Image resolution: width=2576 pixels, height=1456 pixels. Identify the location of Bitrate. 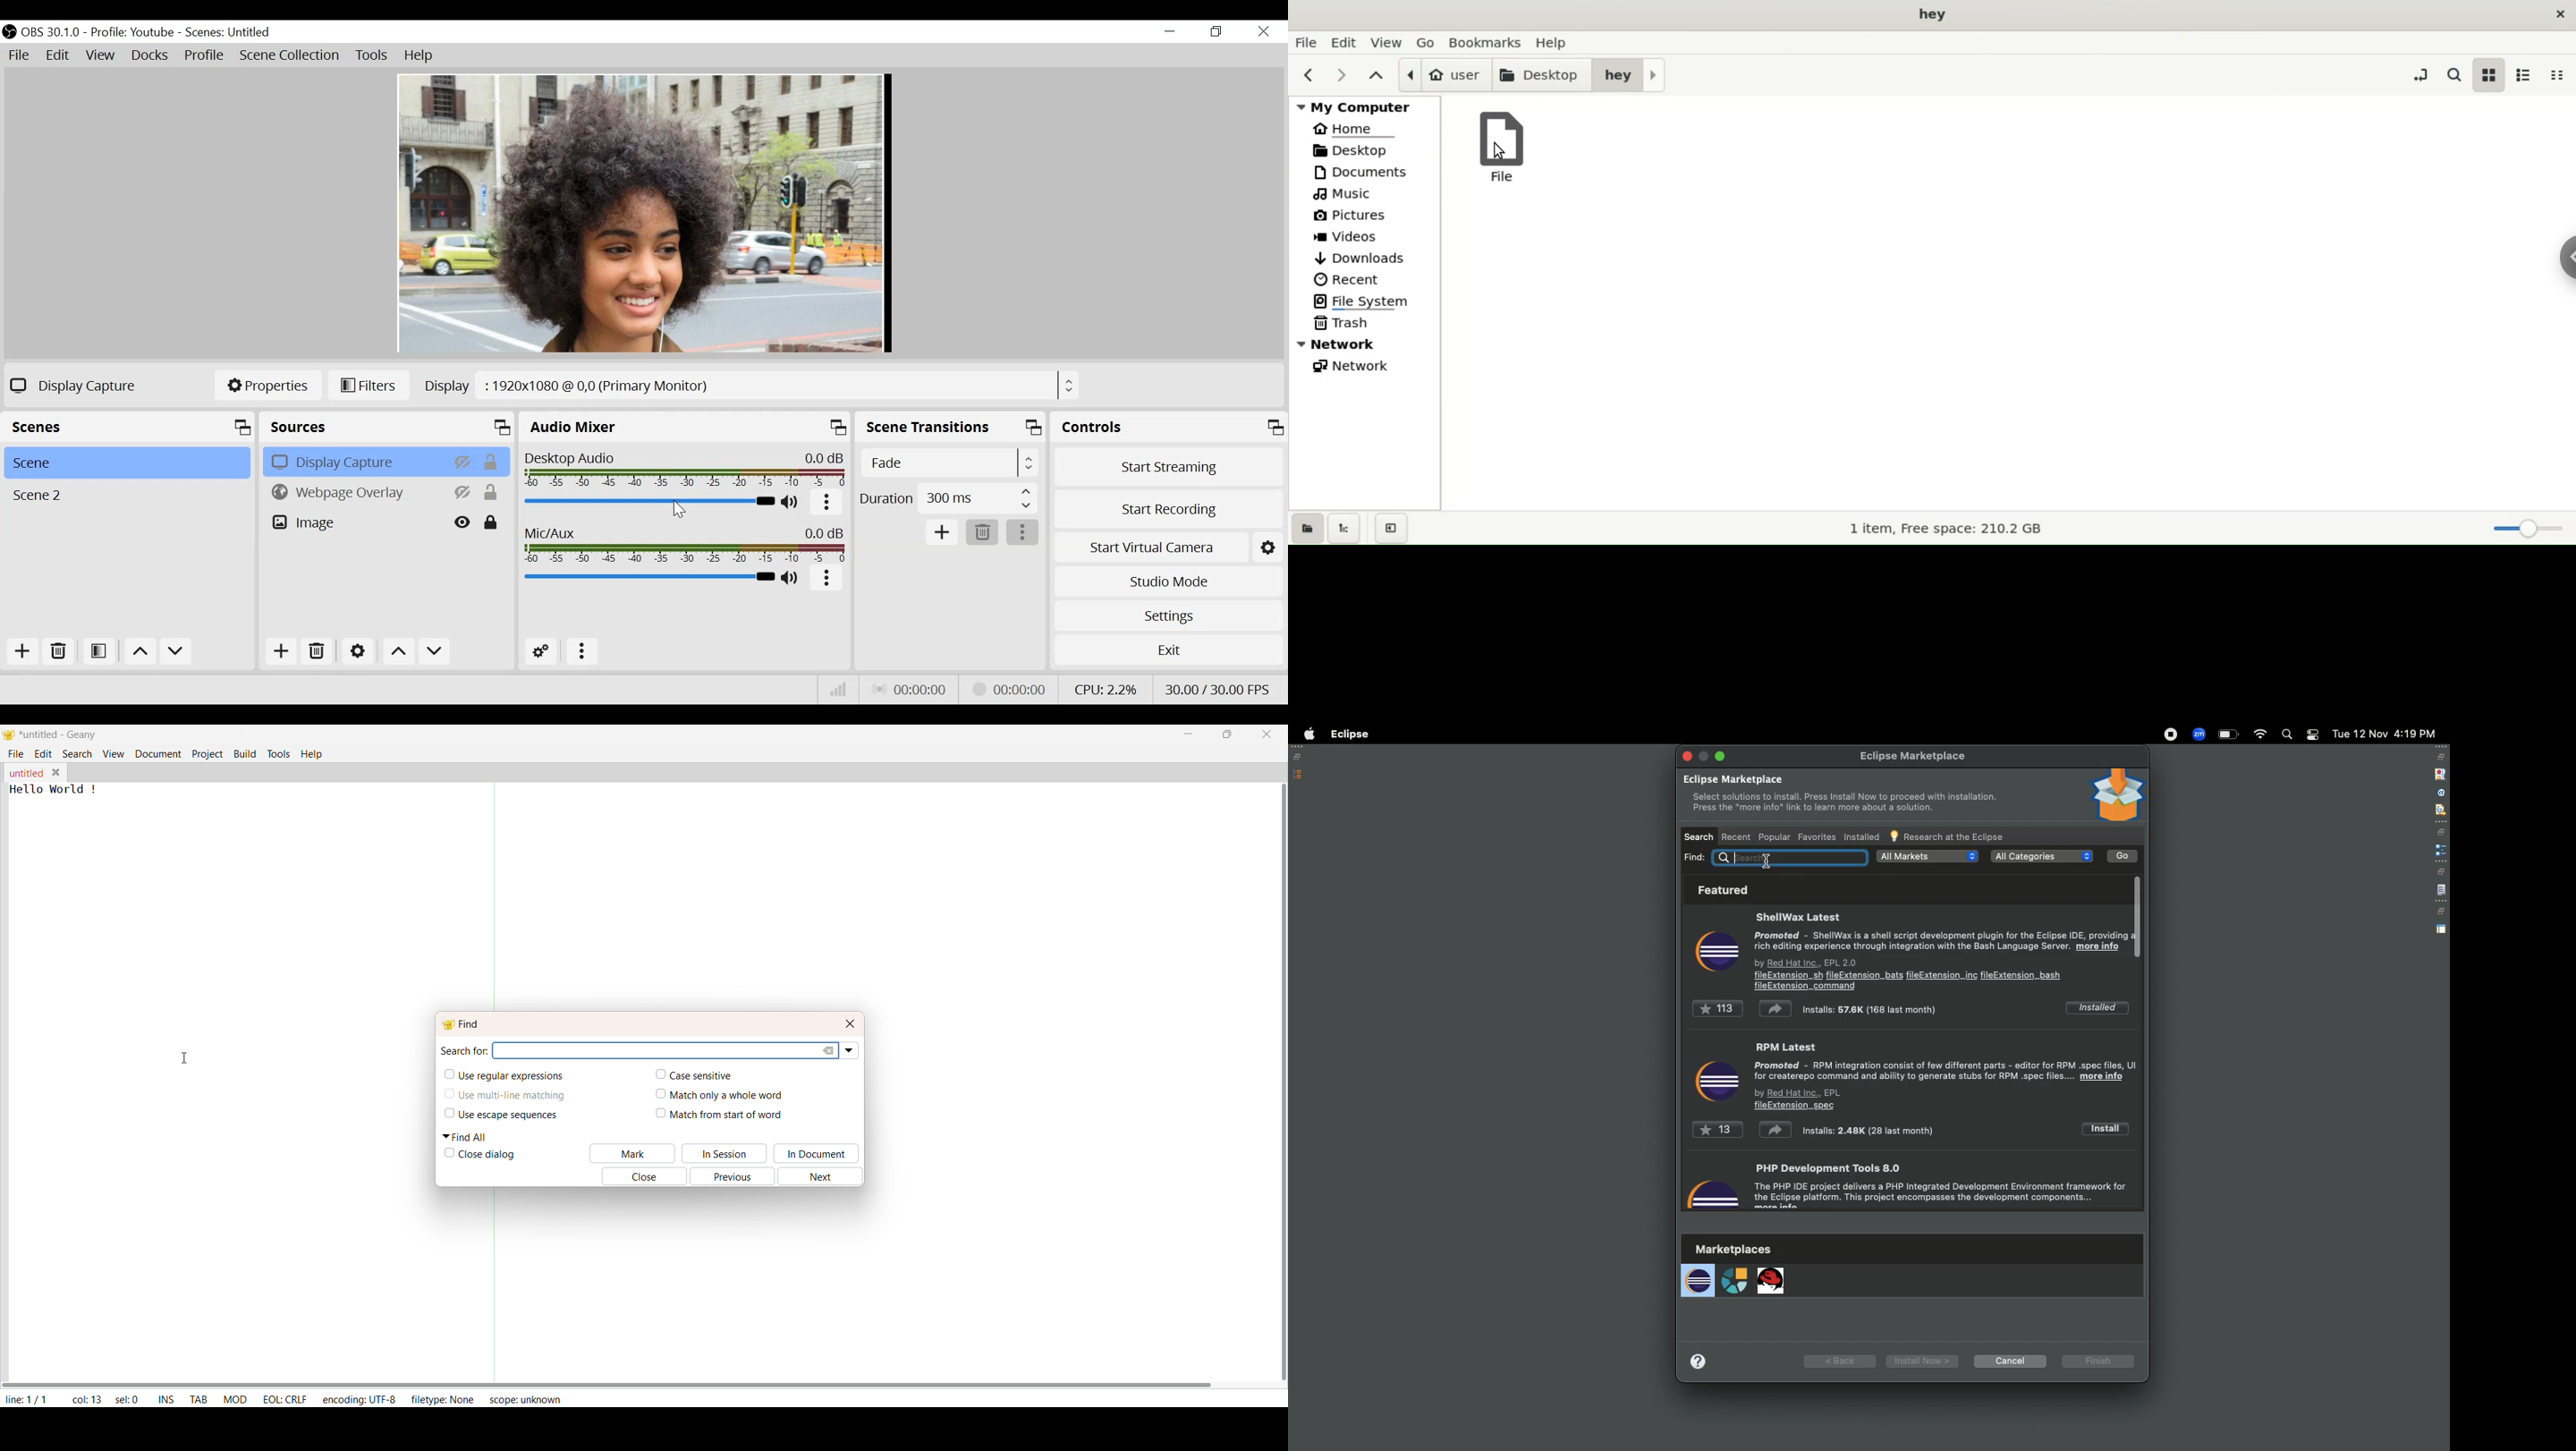
(839, 688).